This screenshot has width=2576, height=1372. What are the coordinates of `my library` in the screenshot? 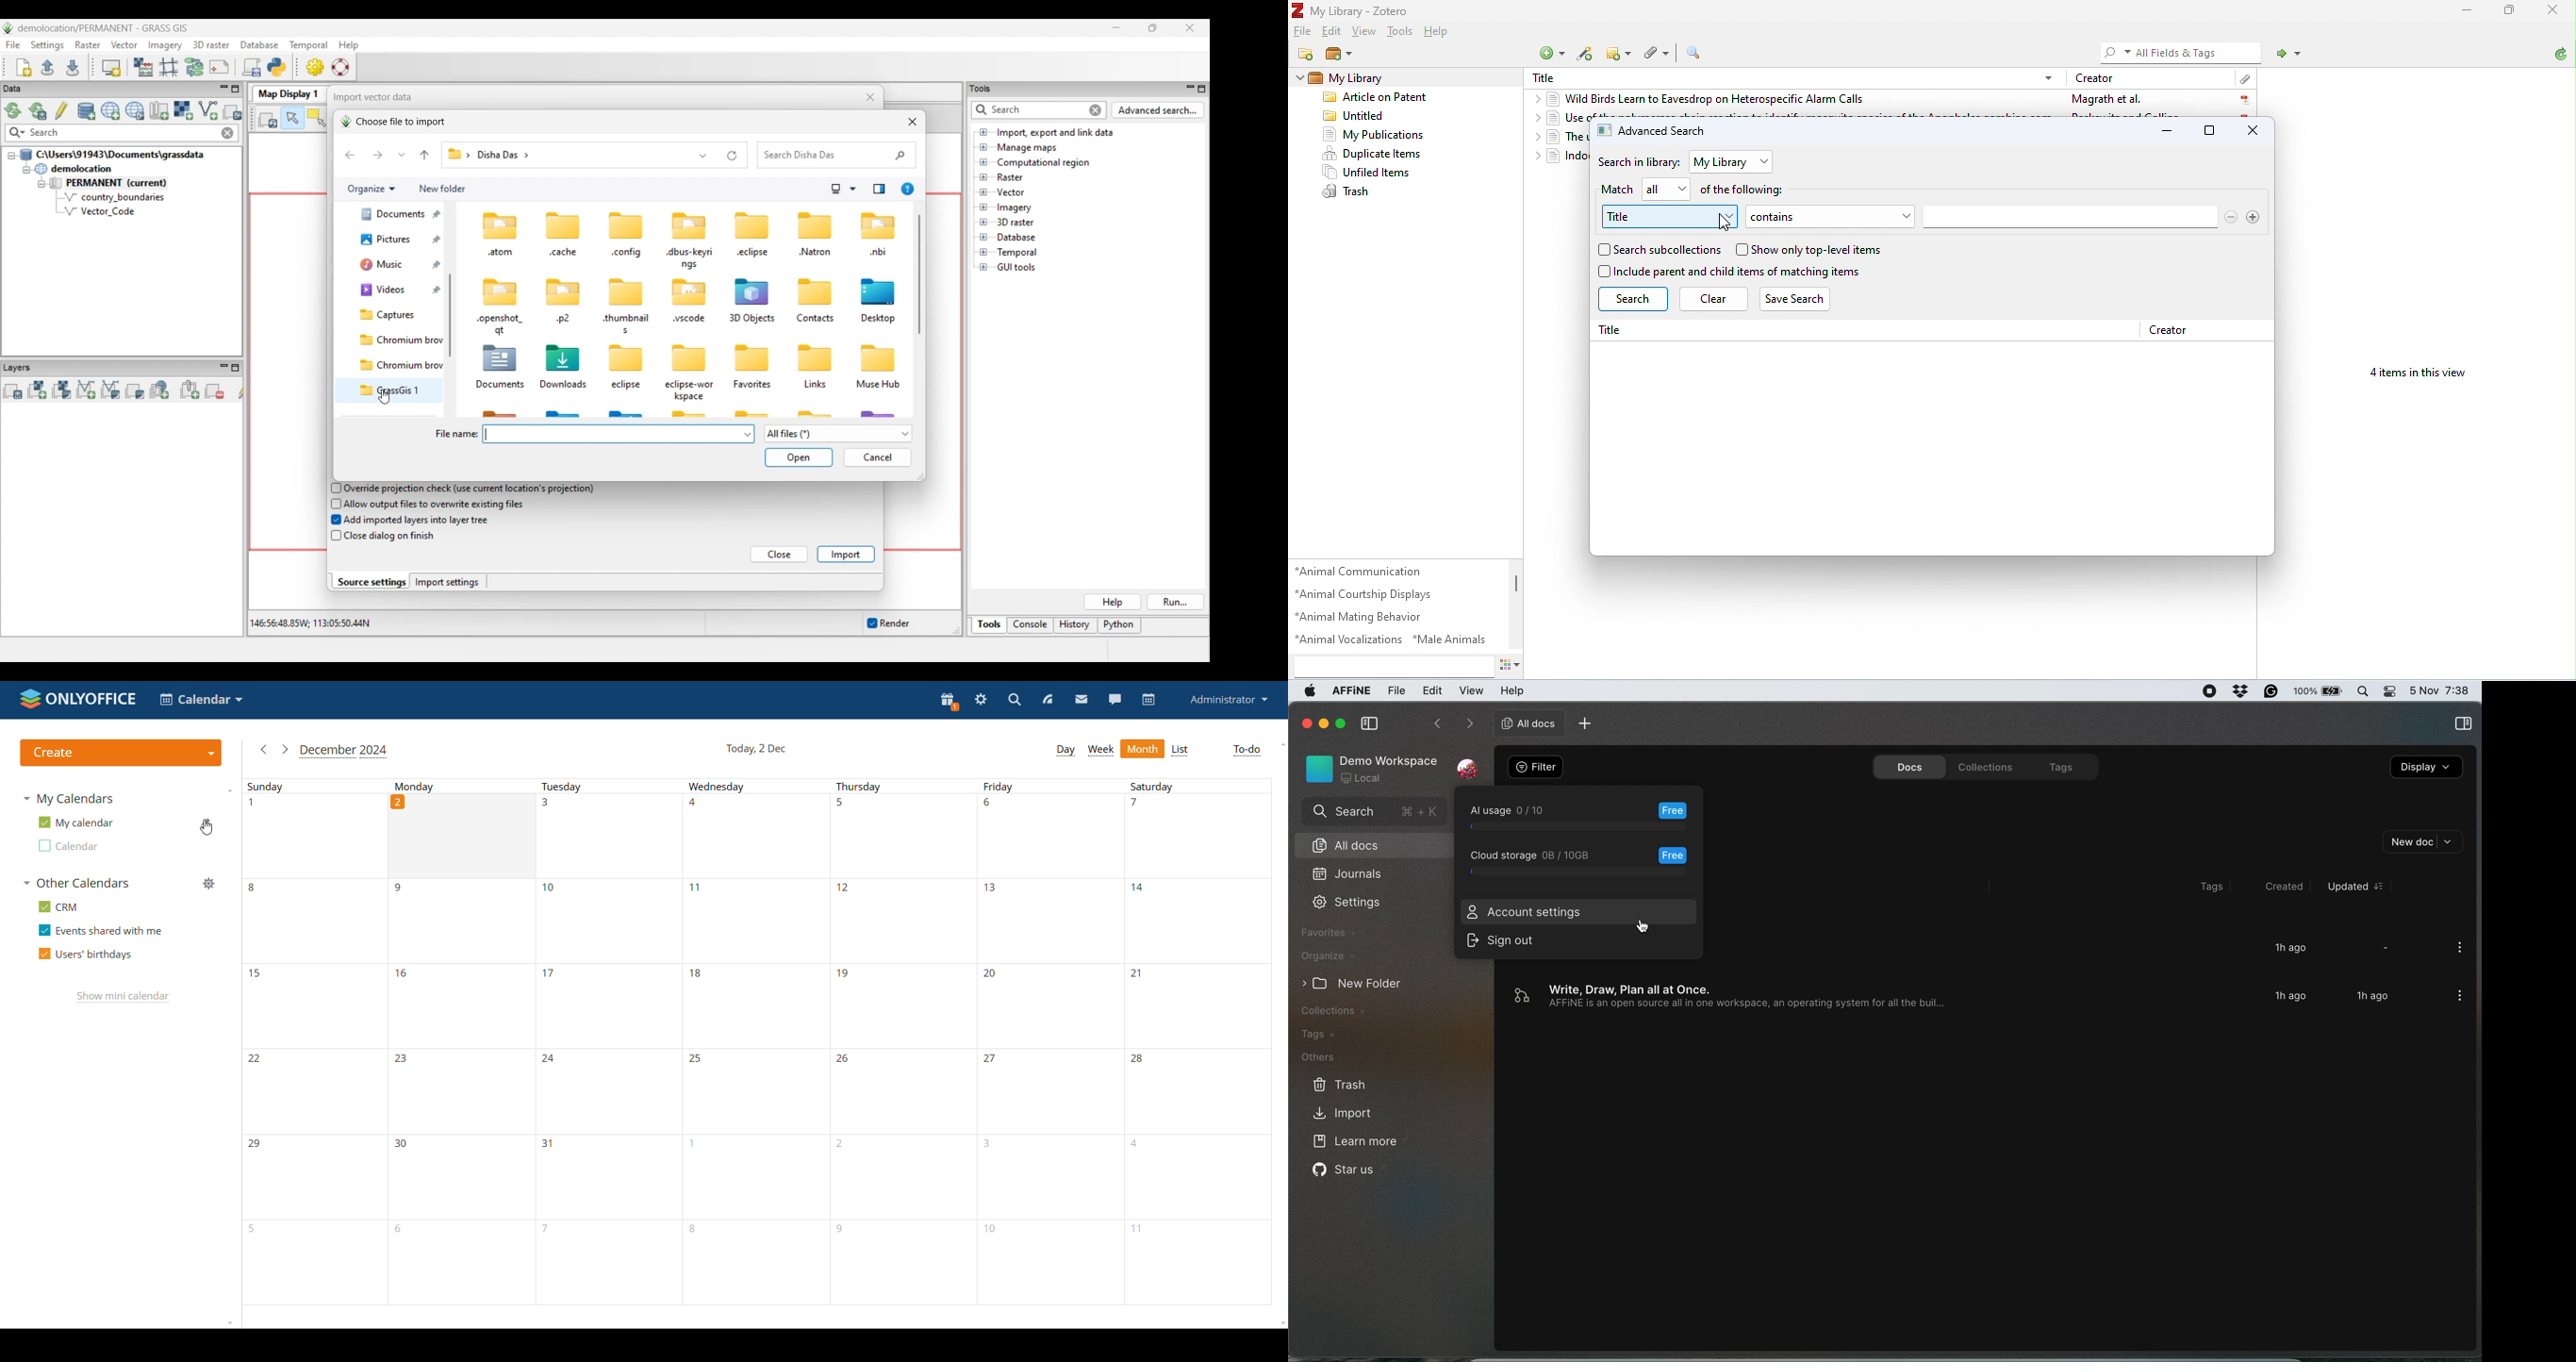 It's located at (1352, 79).